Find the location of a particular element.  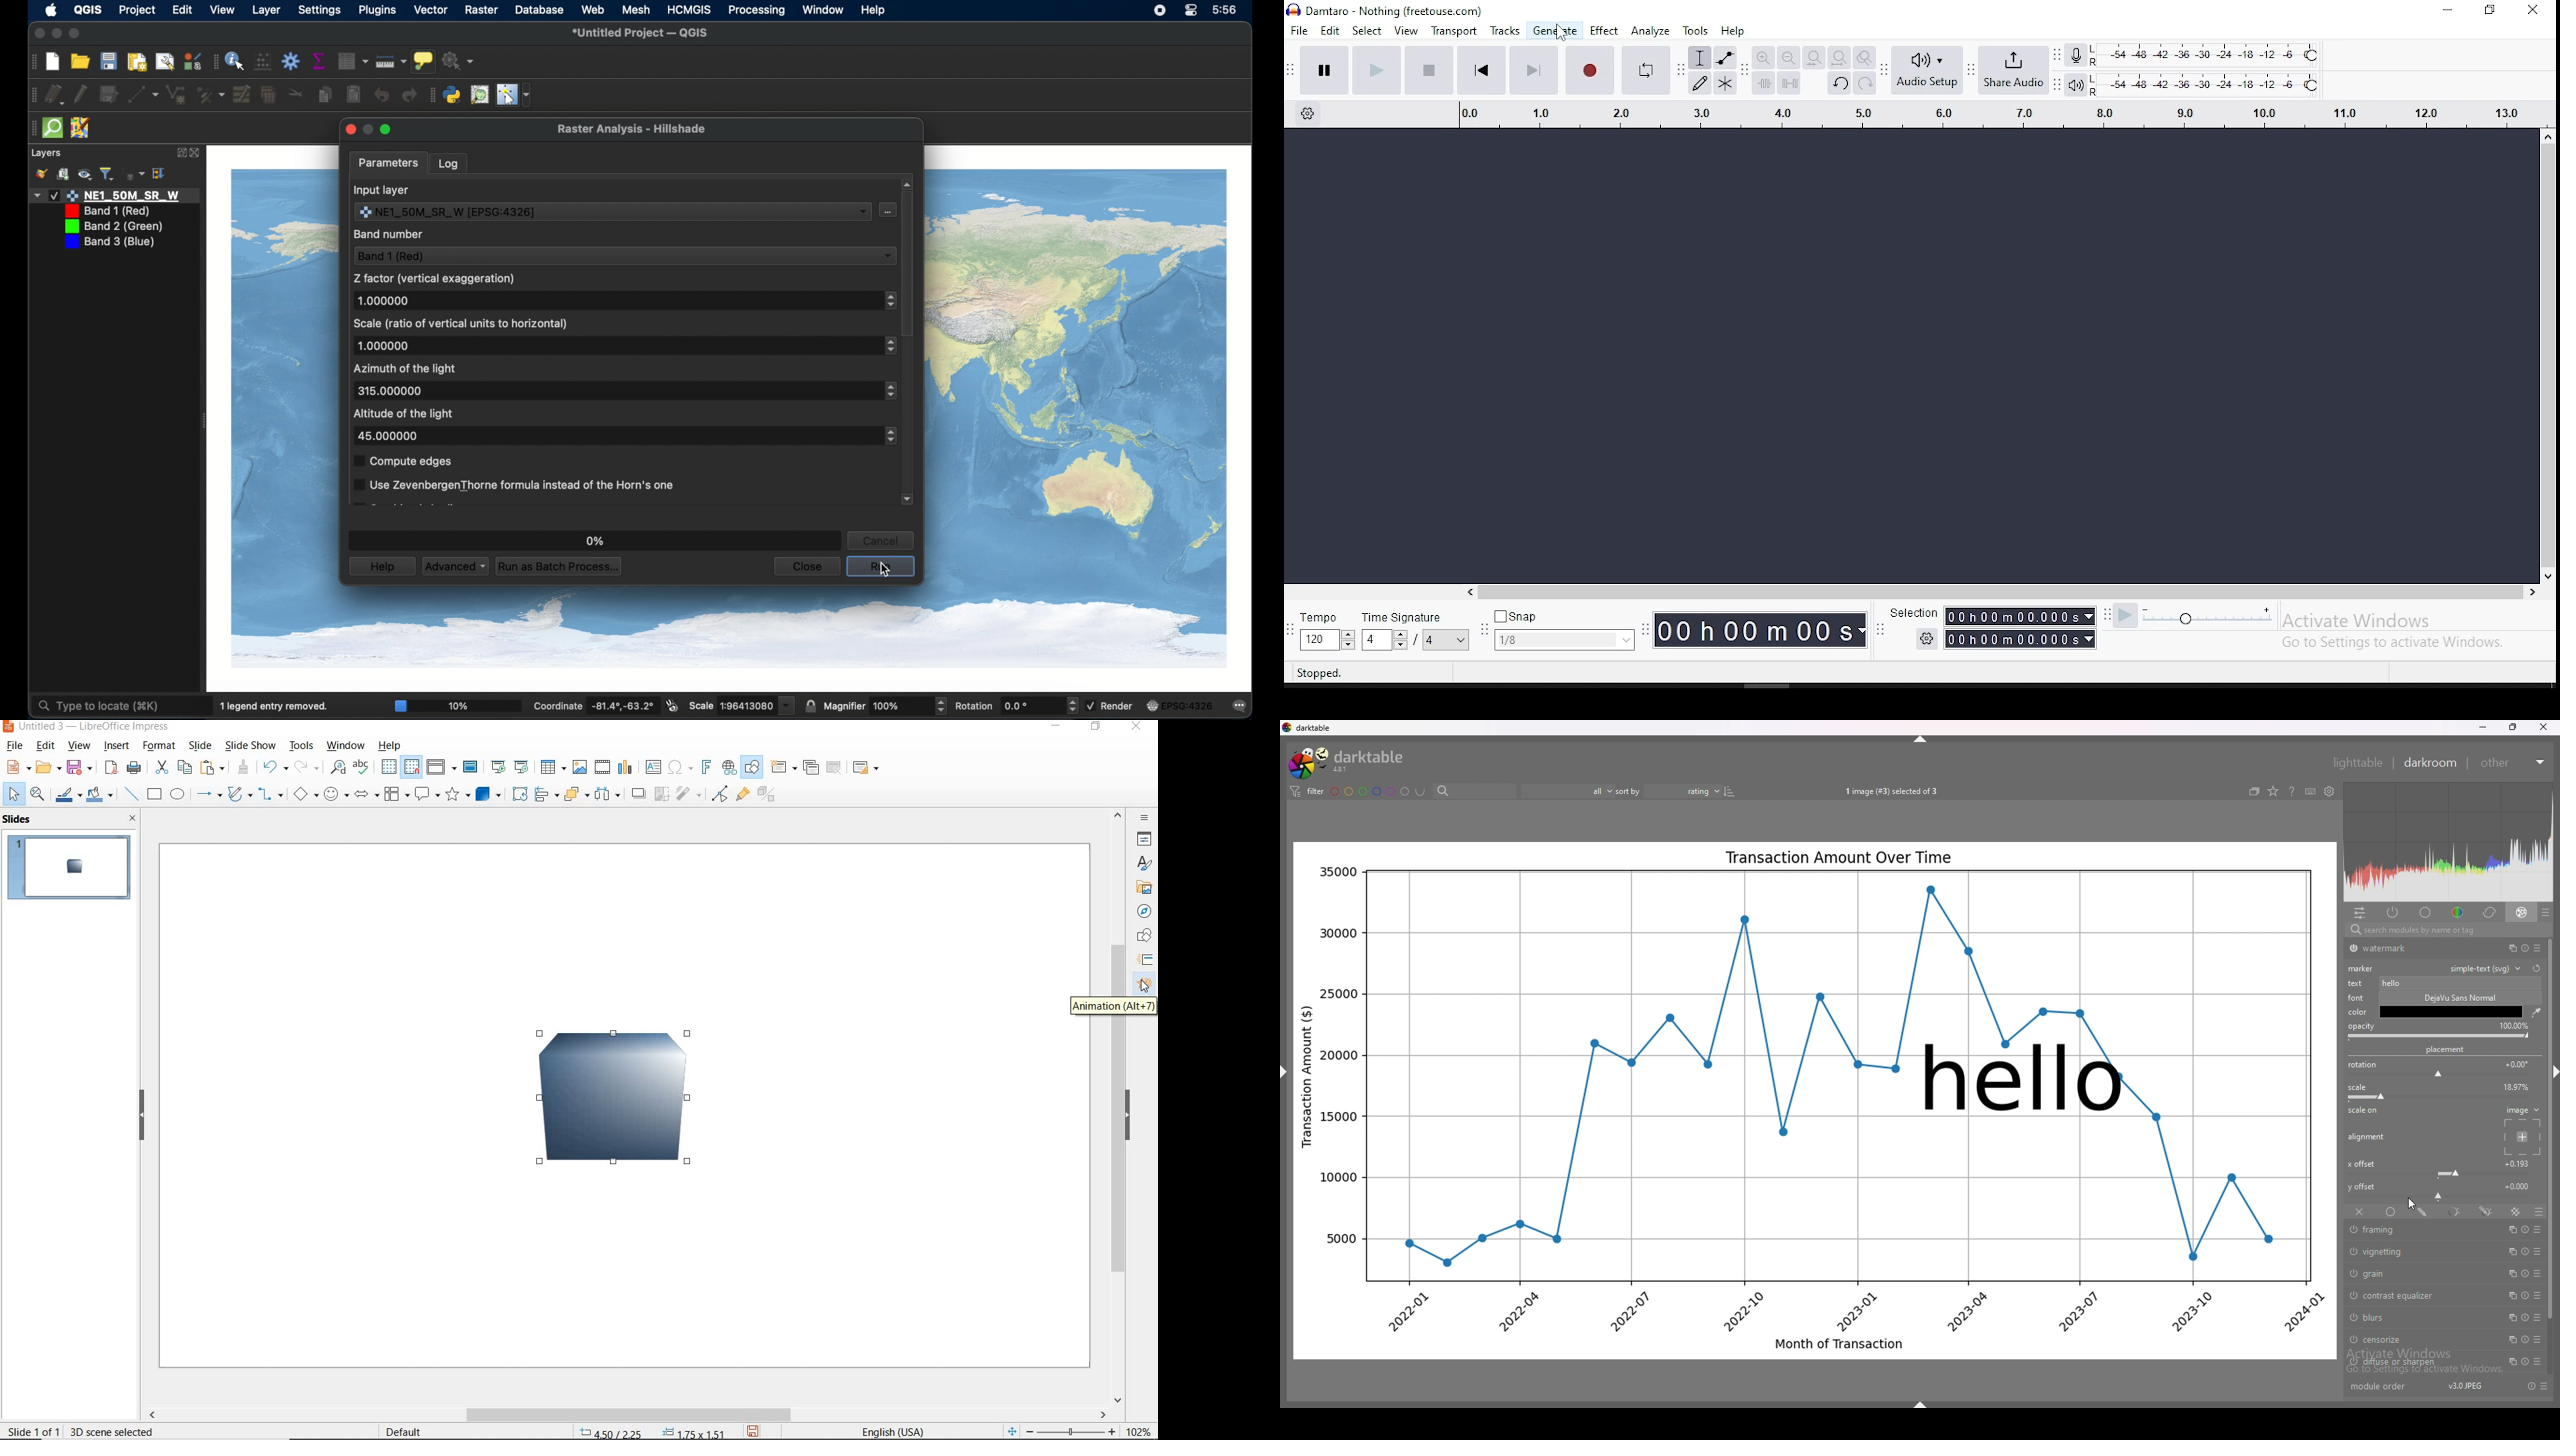

transport is located at coordinates (1453, 31).